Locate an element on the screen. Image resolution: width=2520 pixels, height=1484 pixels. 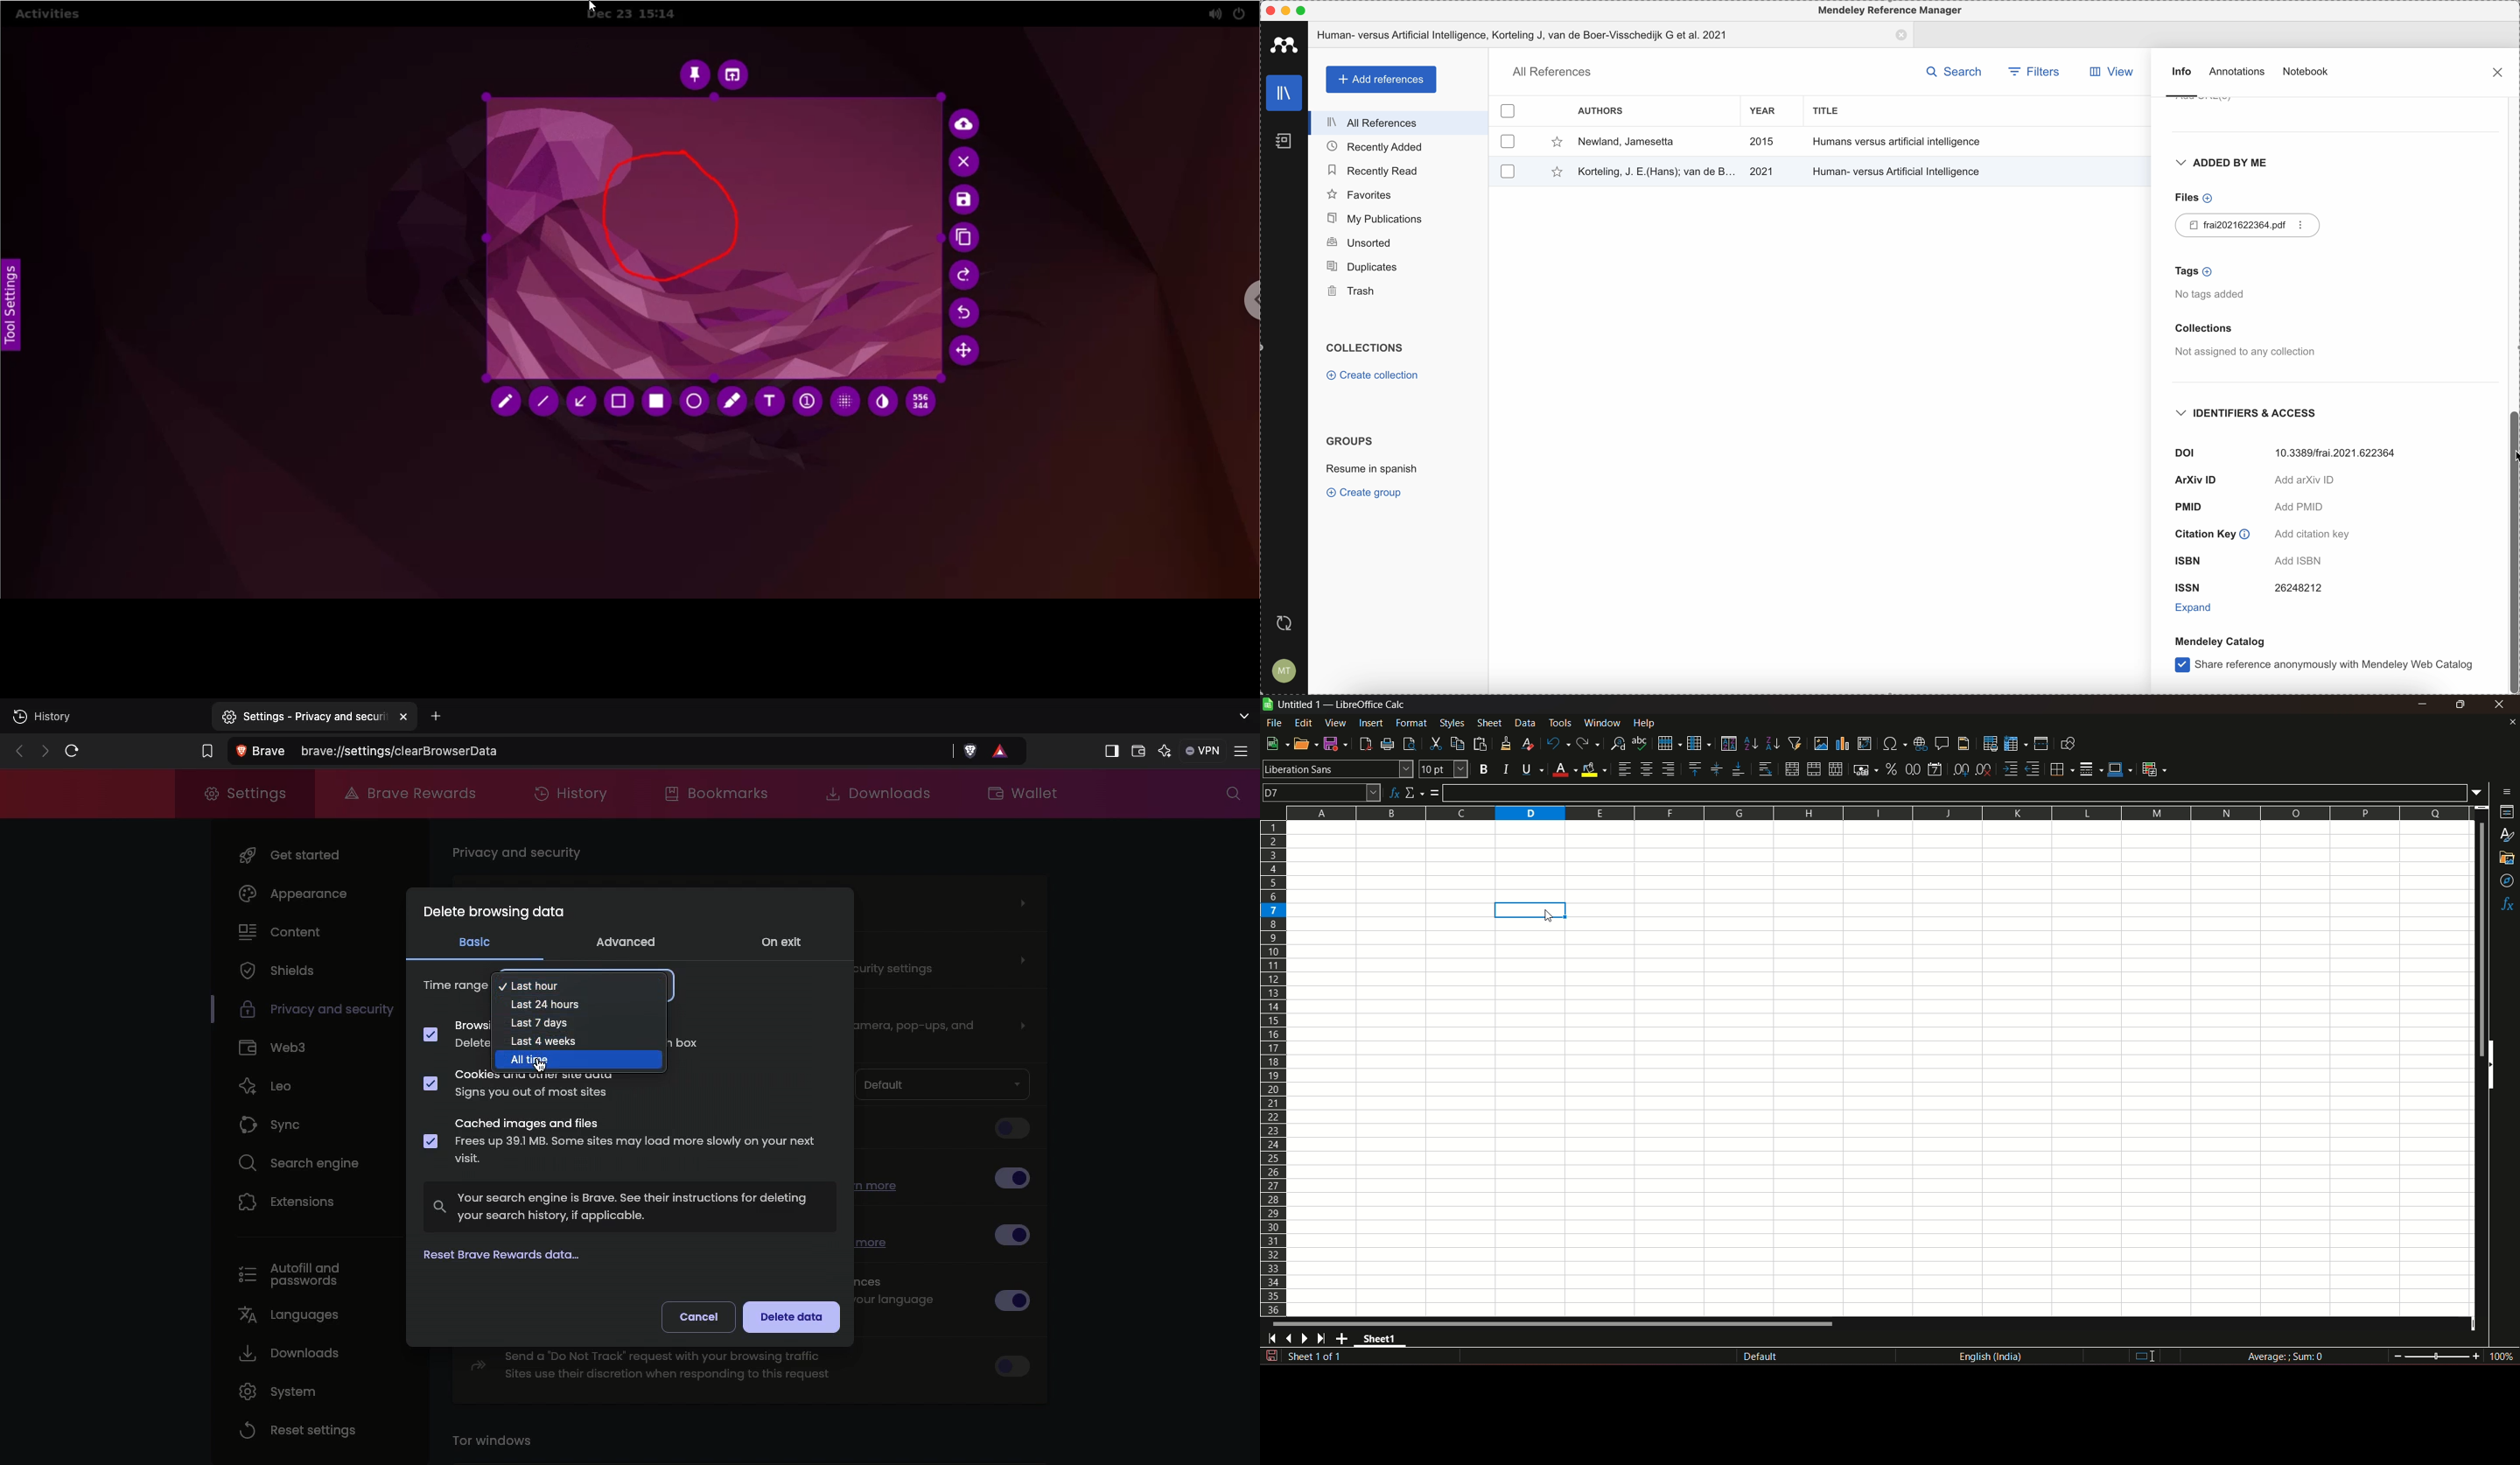
data is located at coordinates (1525, 722).